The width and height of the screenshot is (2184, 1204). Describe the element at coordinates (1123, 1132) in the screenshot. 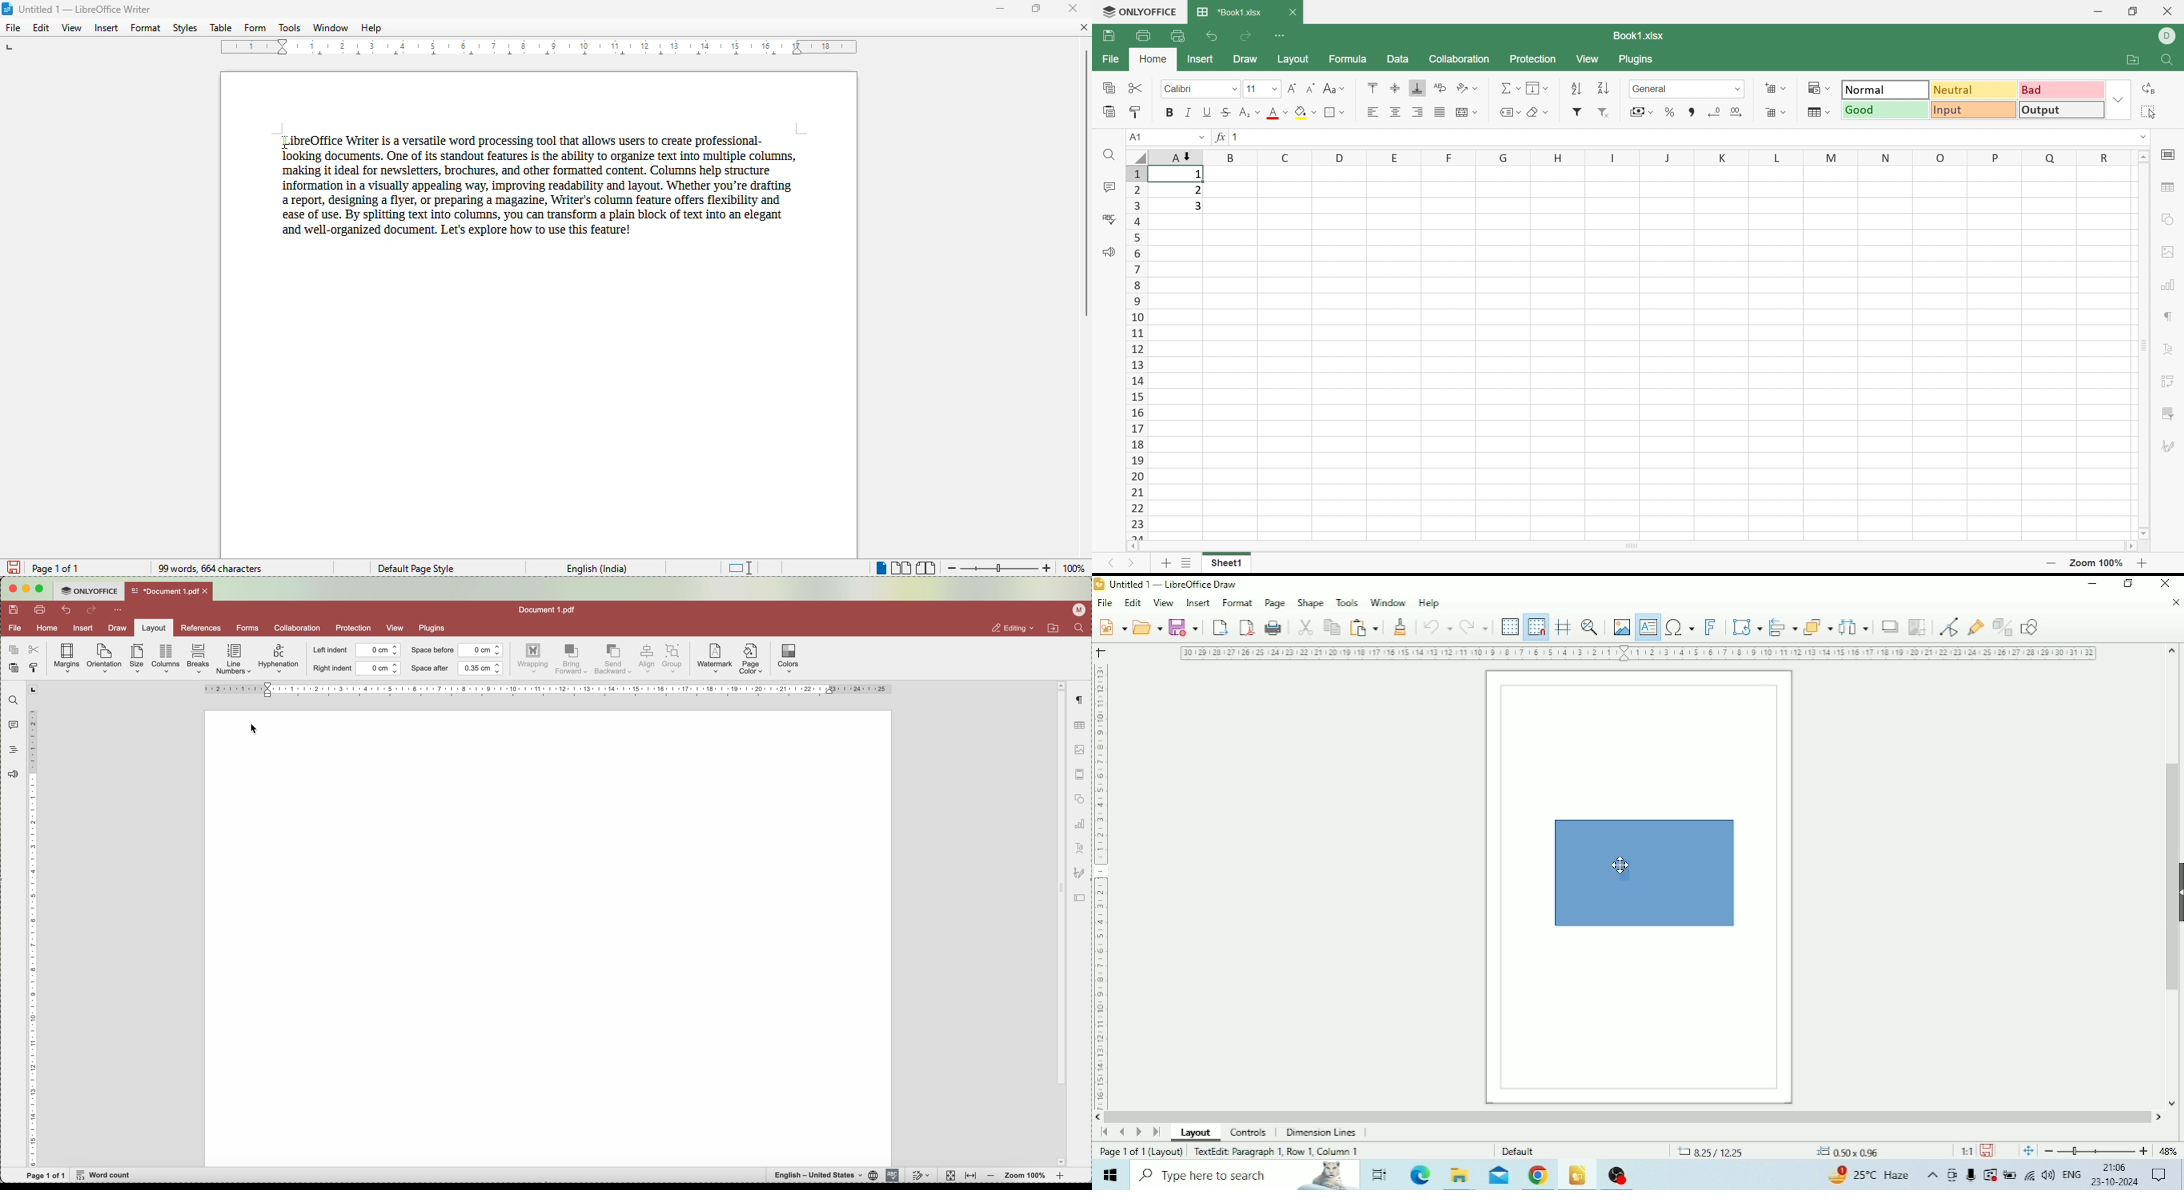

I see `Scroll to previous page` at that location.